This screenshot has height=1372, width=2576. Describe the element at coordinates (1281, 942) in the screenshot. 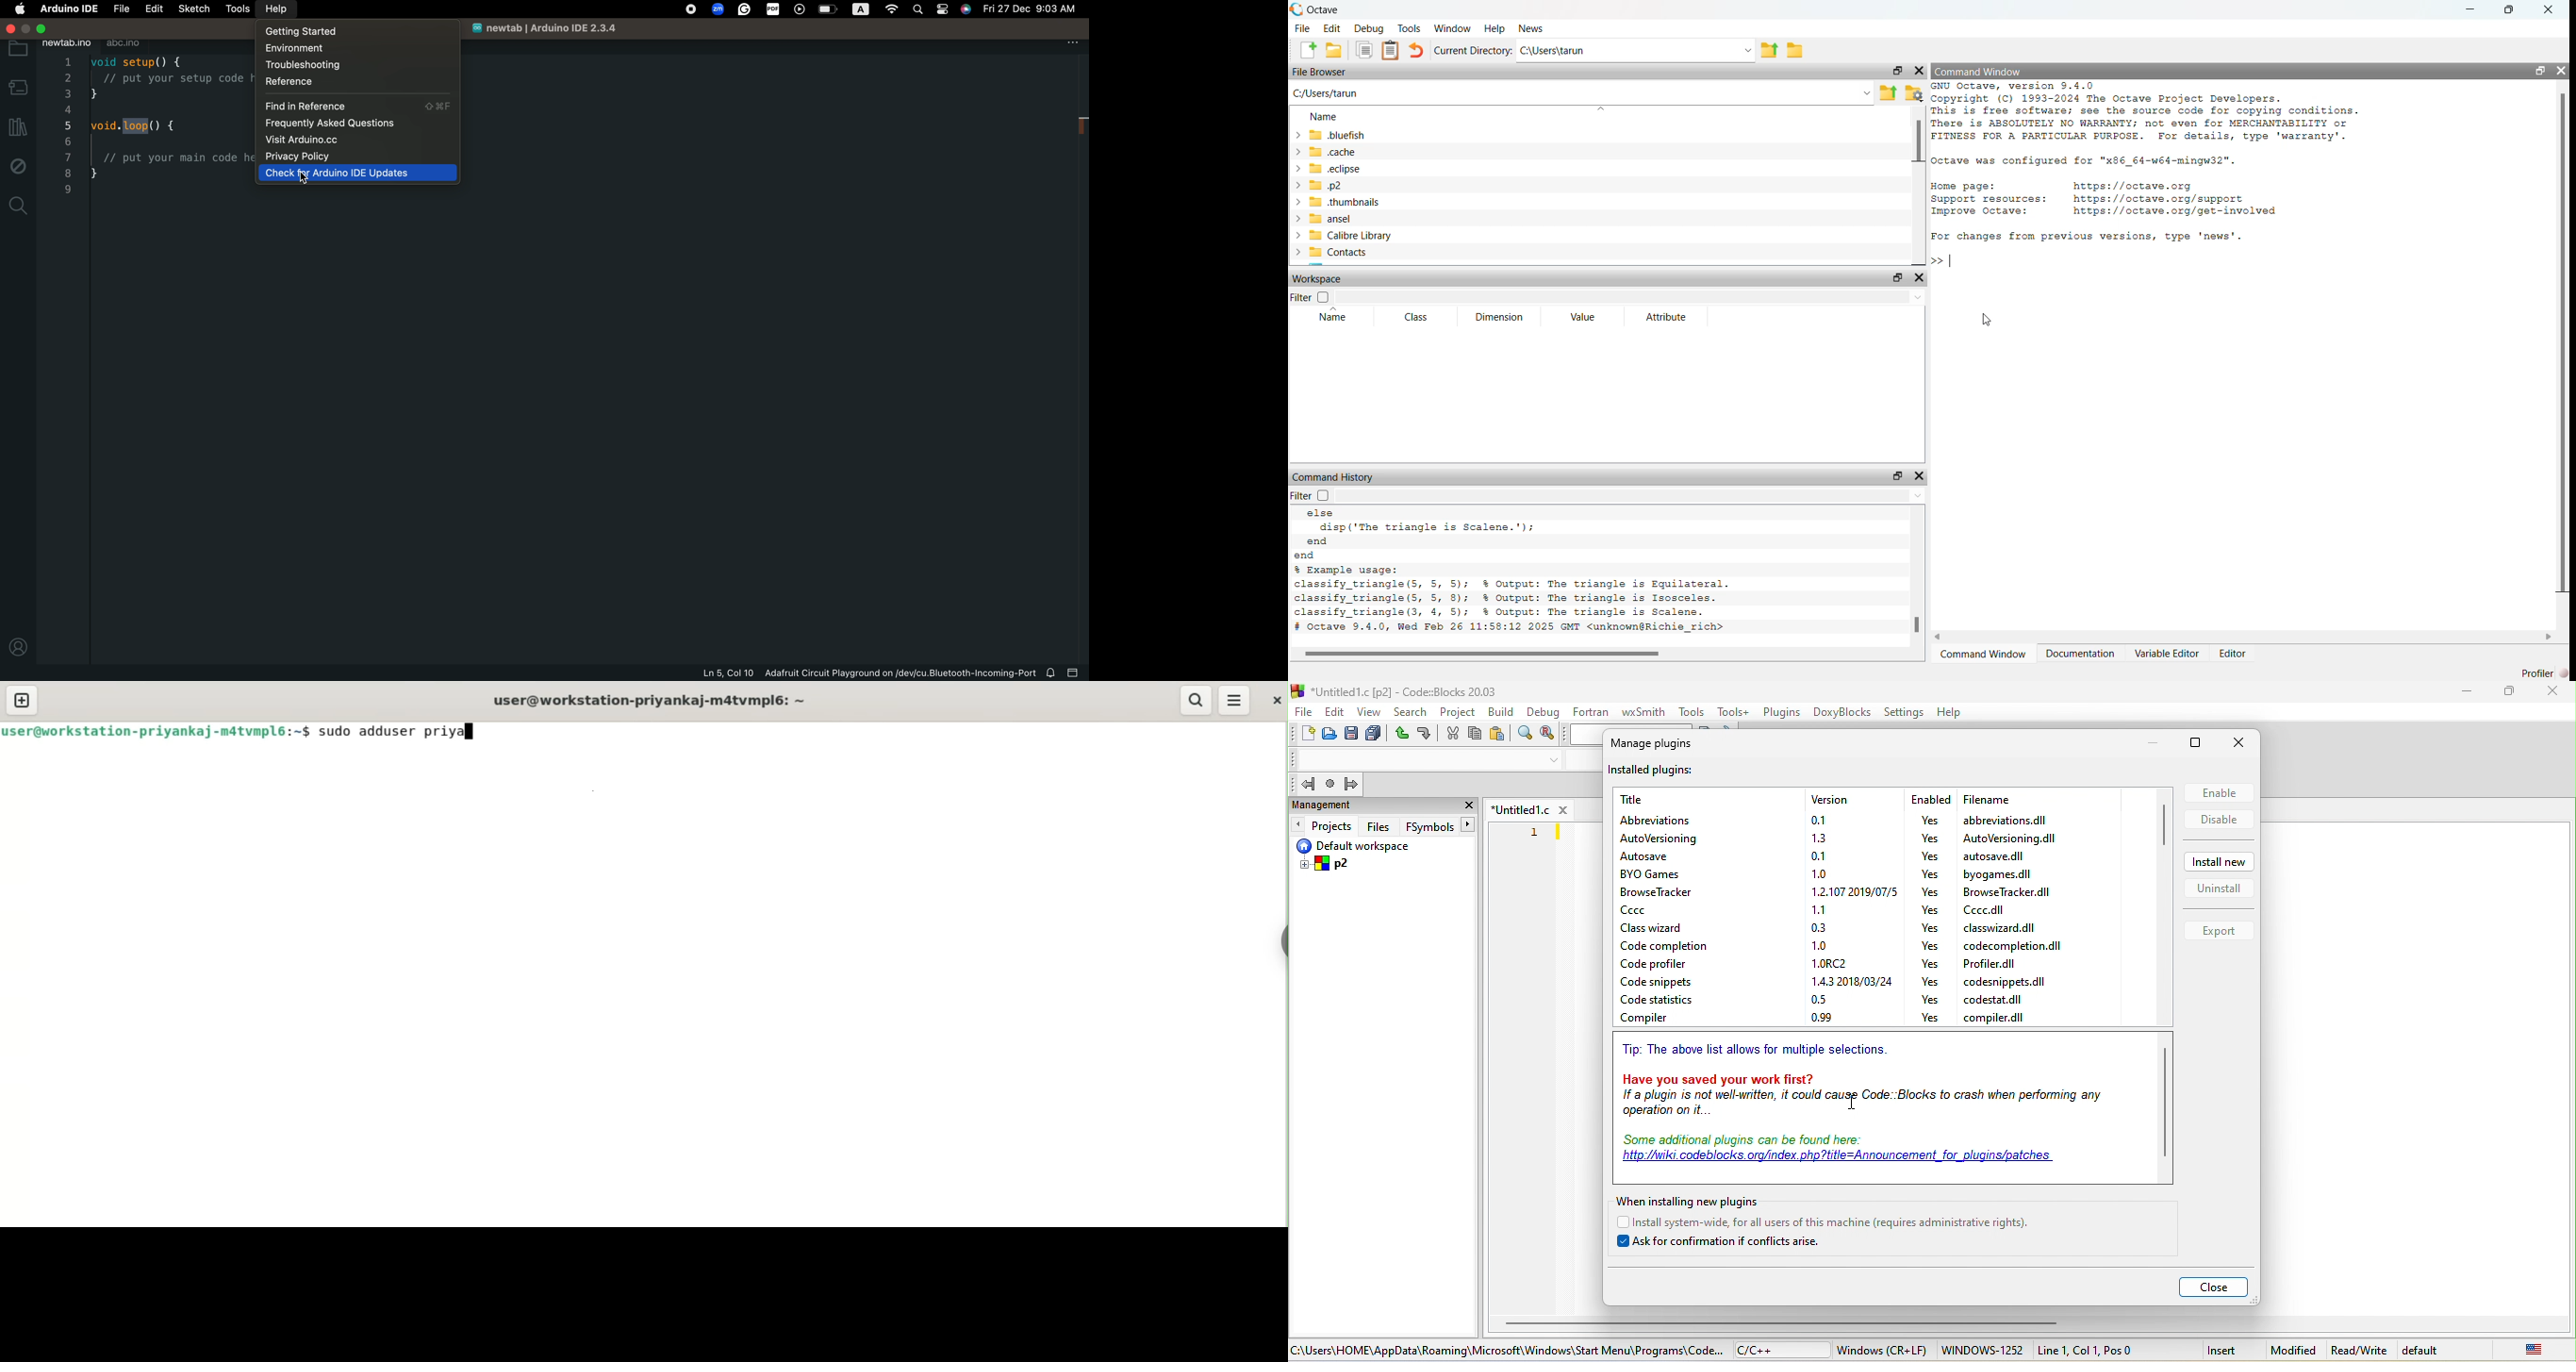

I see `sidebar` at that location.